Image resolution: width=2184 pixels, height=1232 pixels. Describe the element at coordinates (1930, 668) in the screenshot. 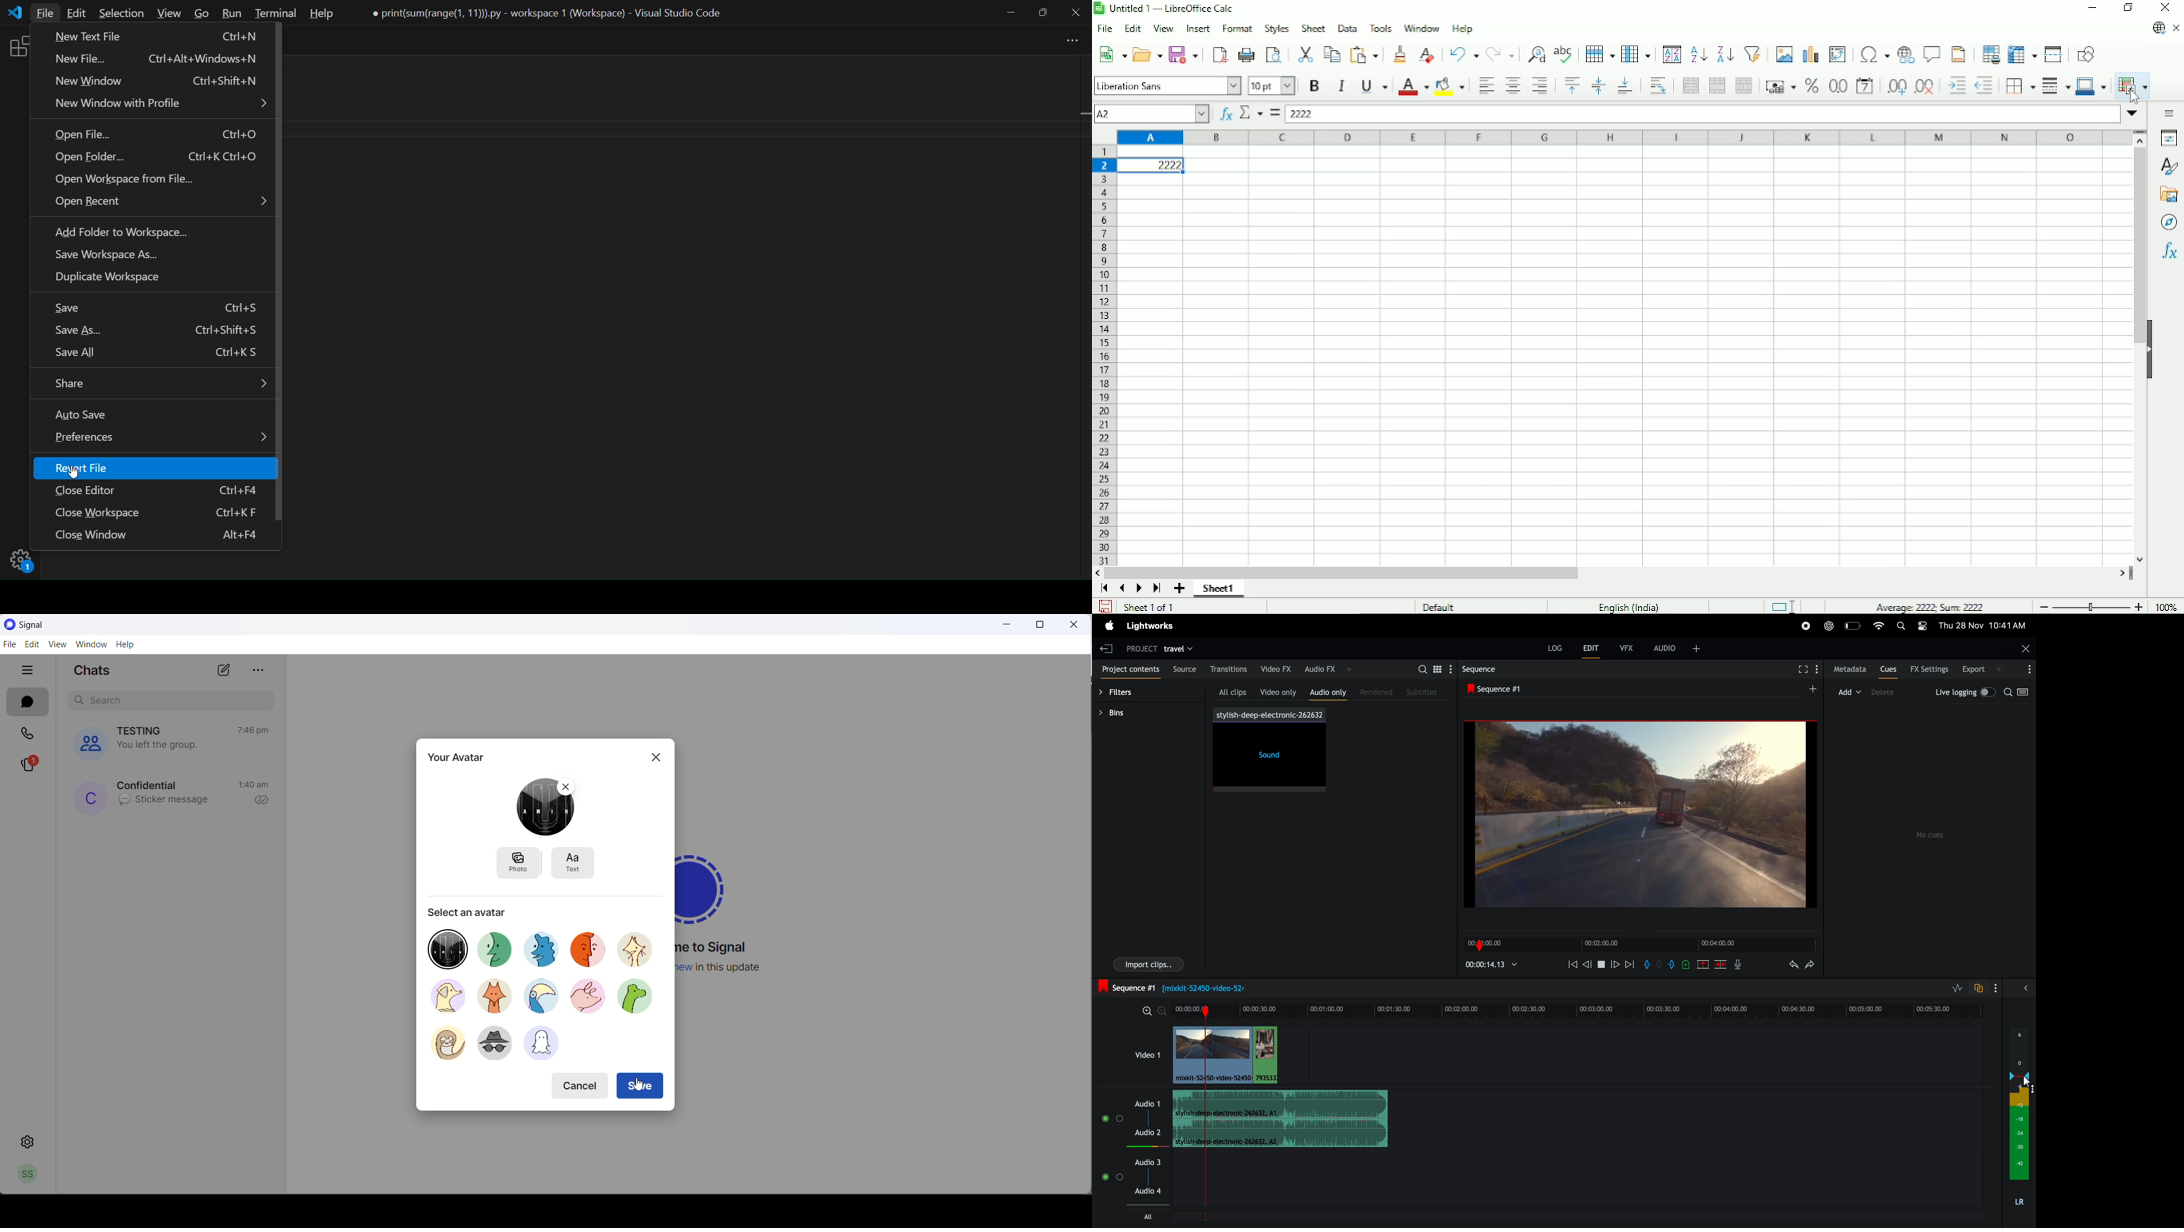

I see `Fx settings` at that location.